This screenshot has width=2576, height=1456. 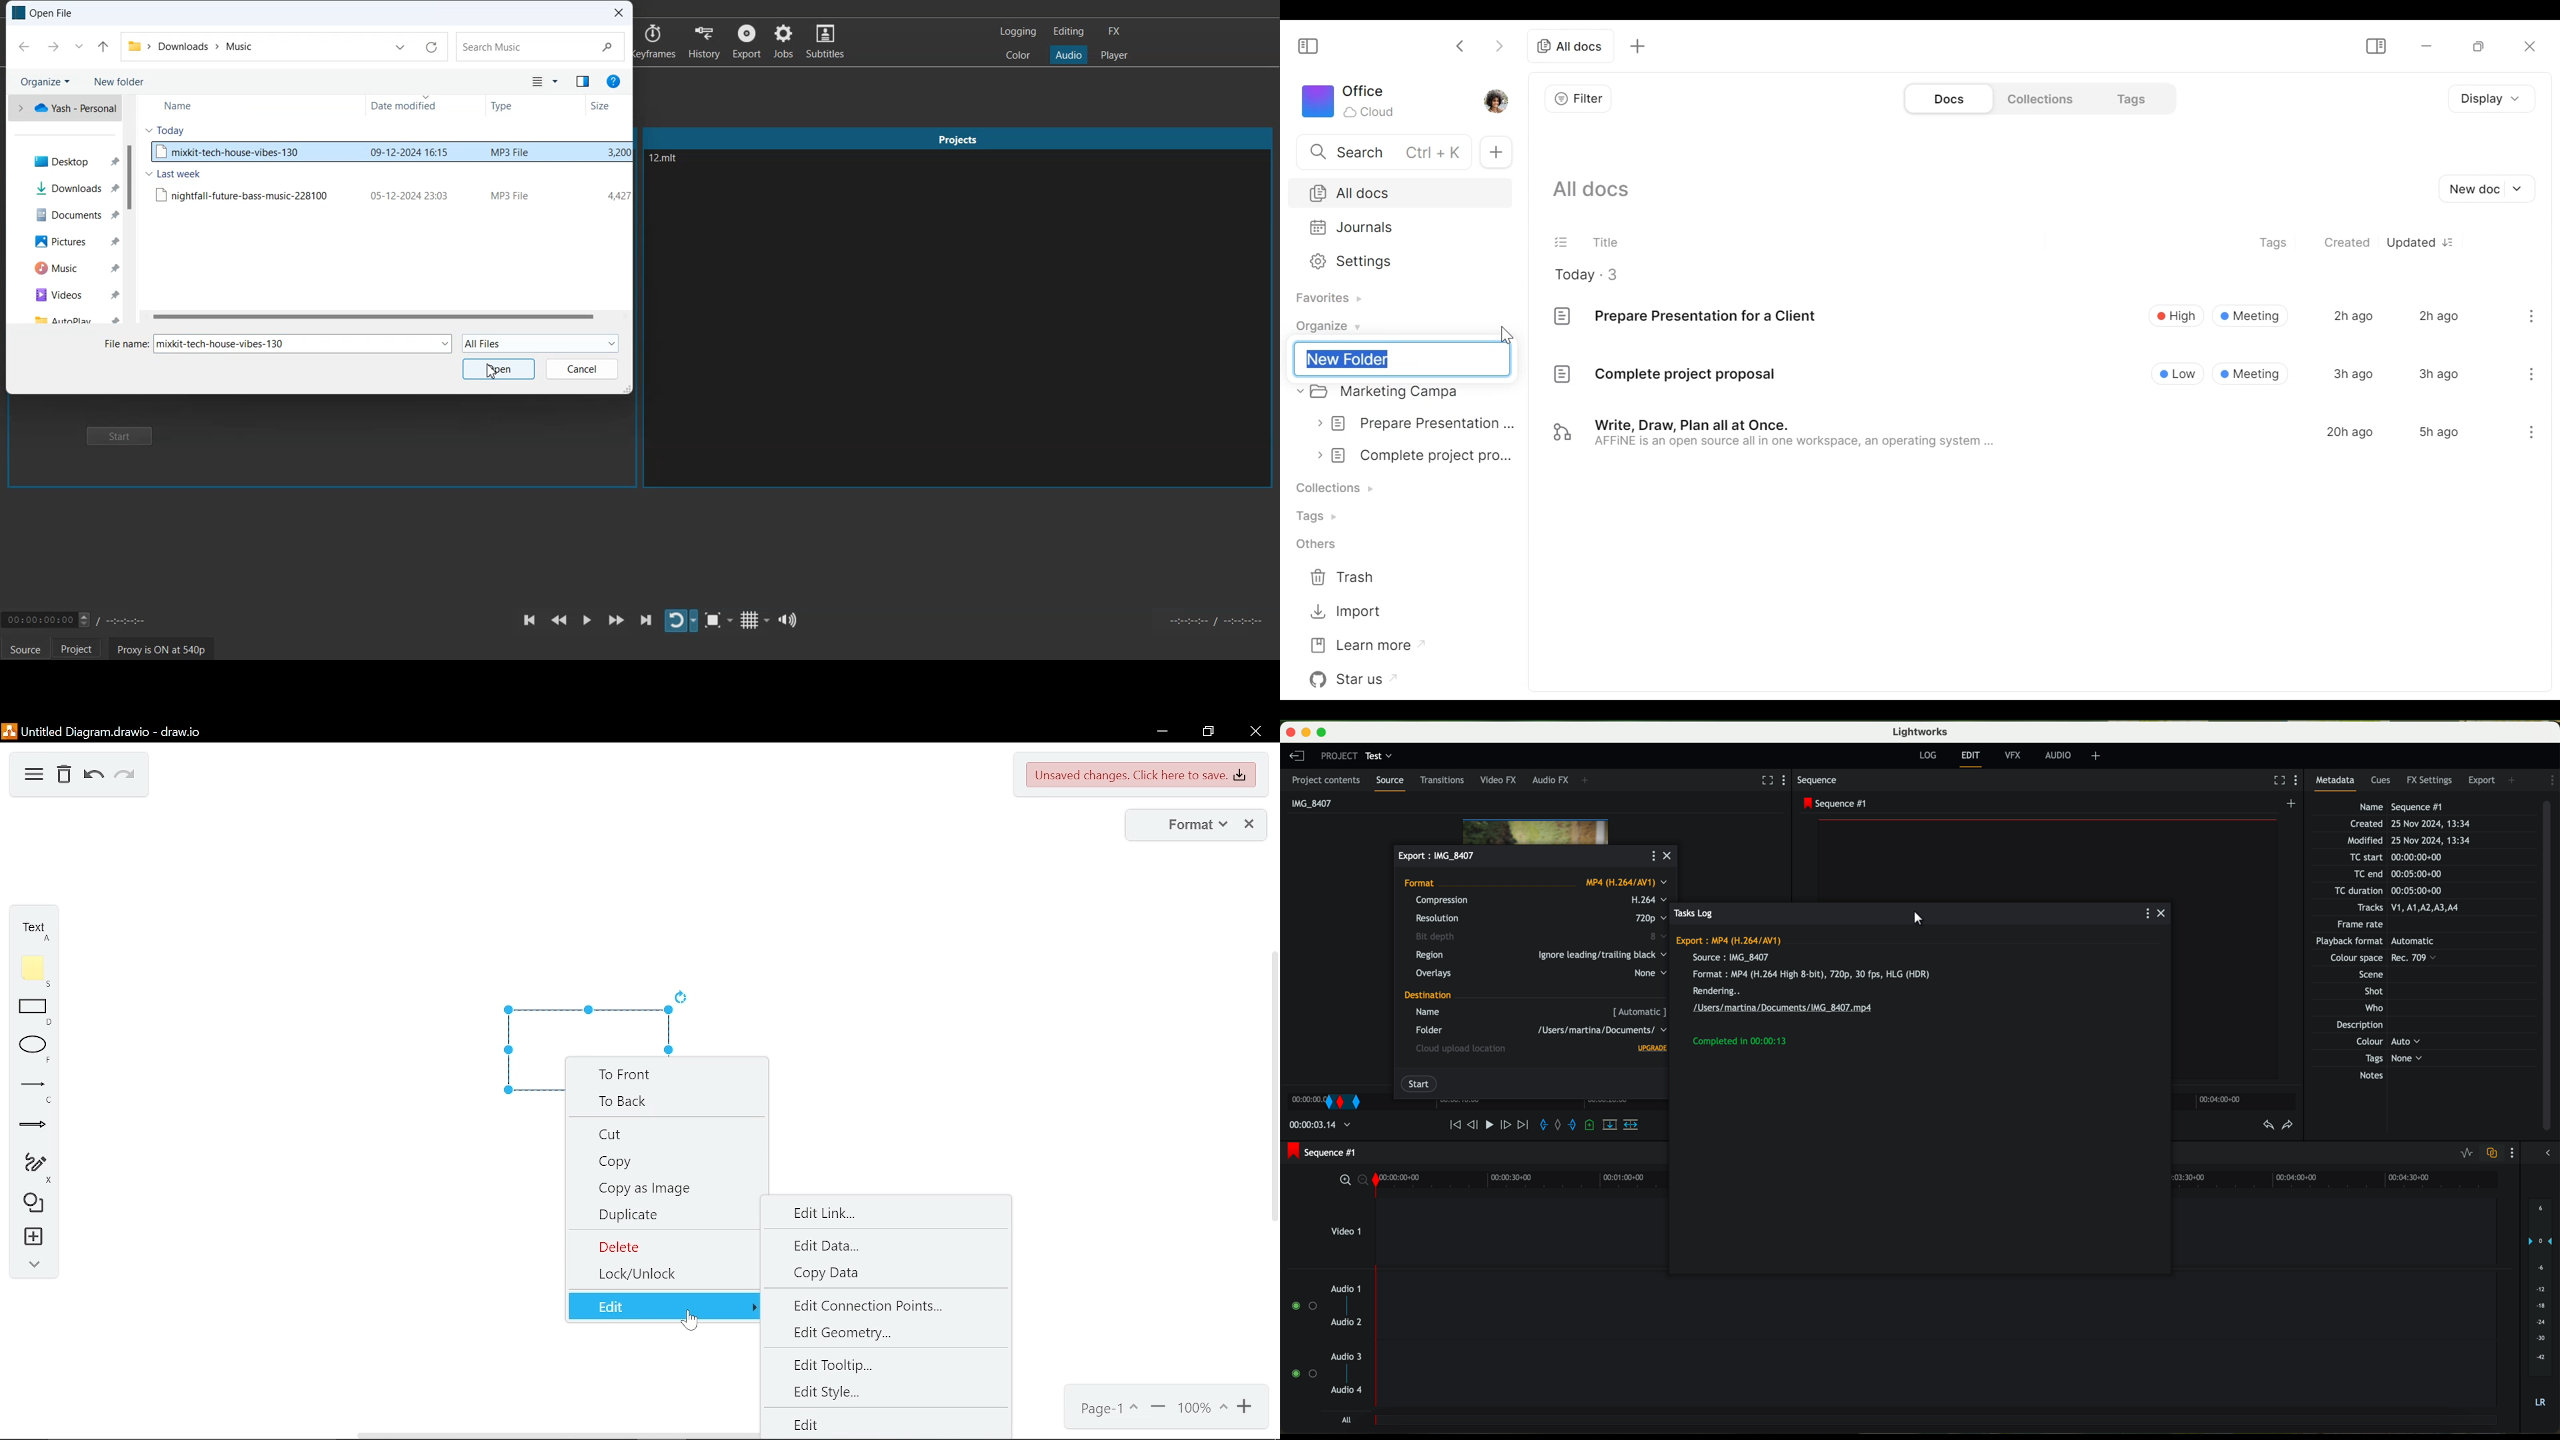 What do you see at coordinates (2371, 1026) in the screenshot?
I see `Description` at bounding box center [2371, 1026].